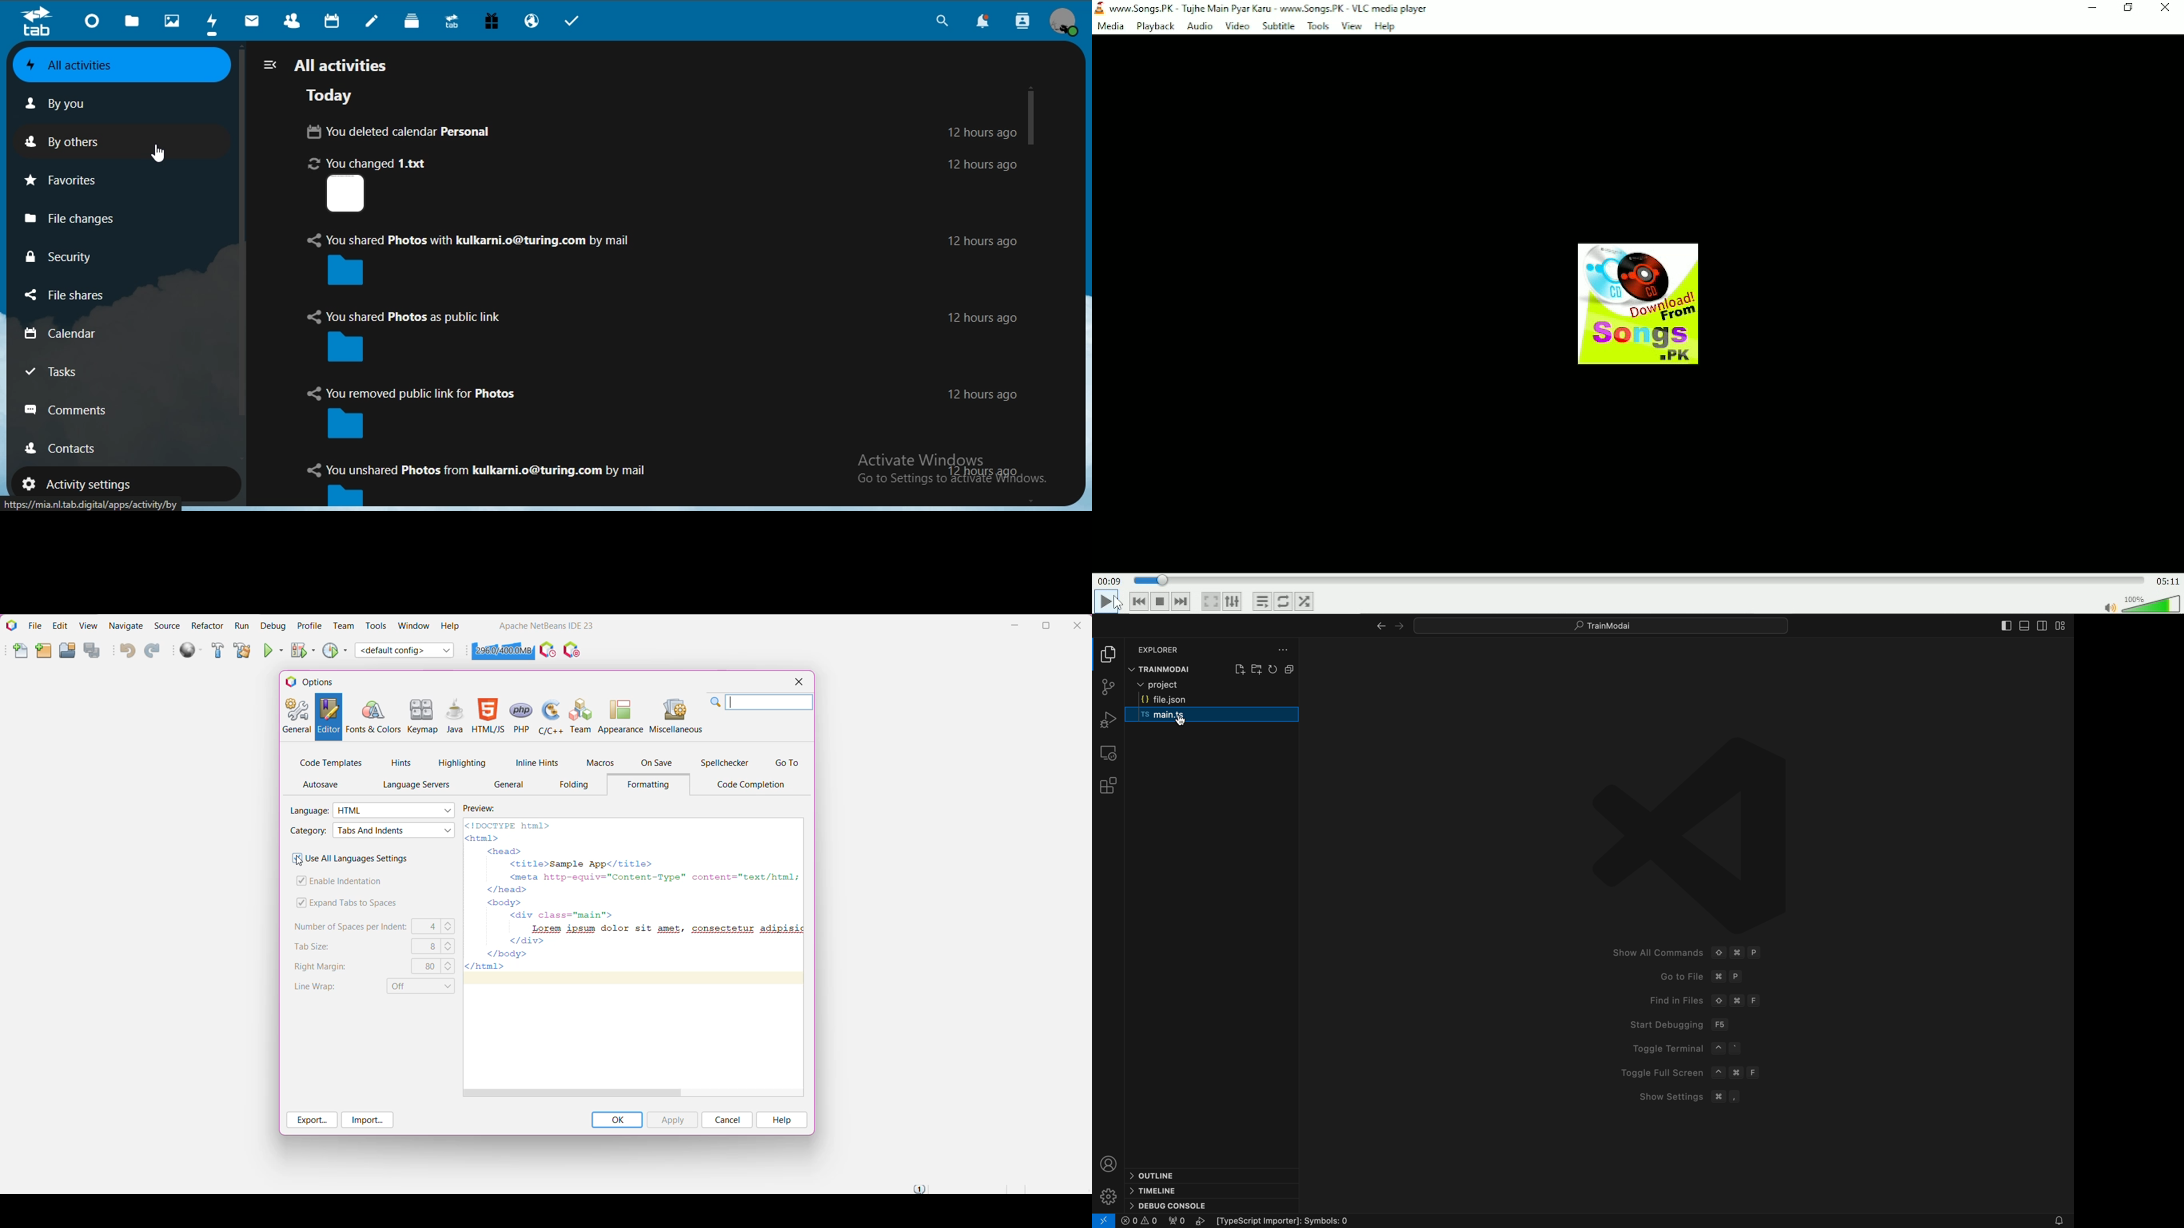  What do you see at coordinates (573, 649) in the screenshot?
I see `I/O Checks` at bounding box center [573, 649].